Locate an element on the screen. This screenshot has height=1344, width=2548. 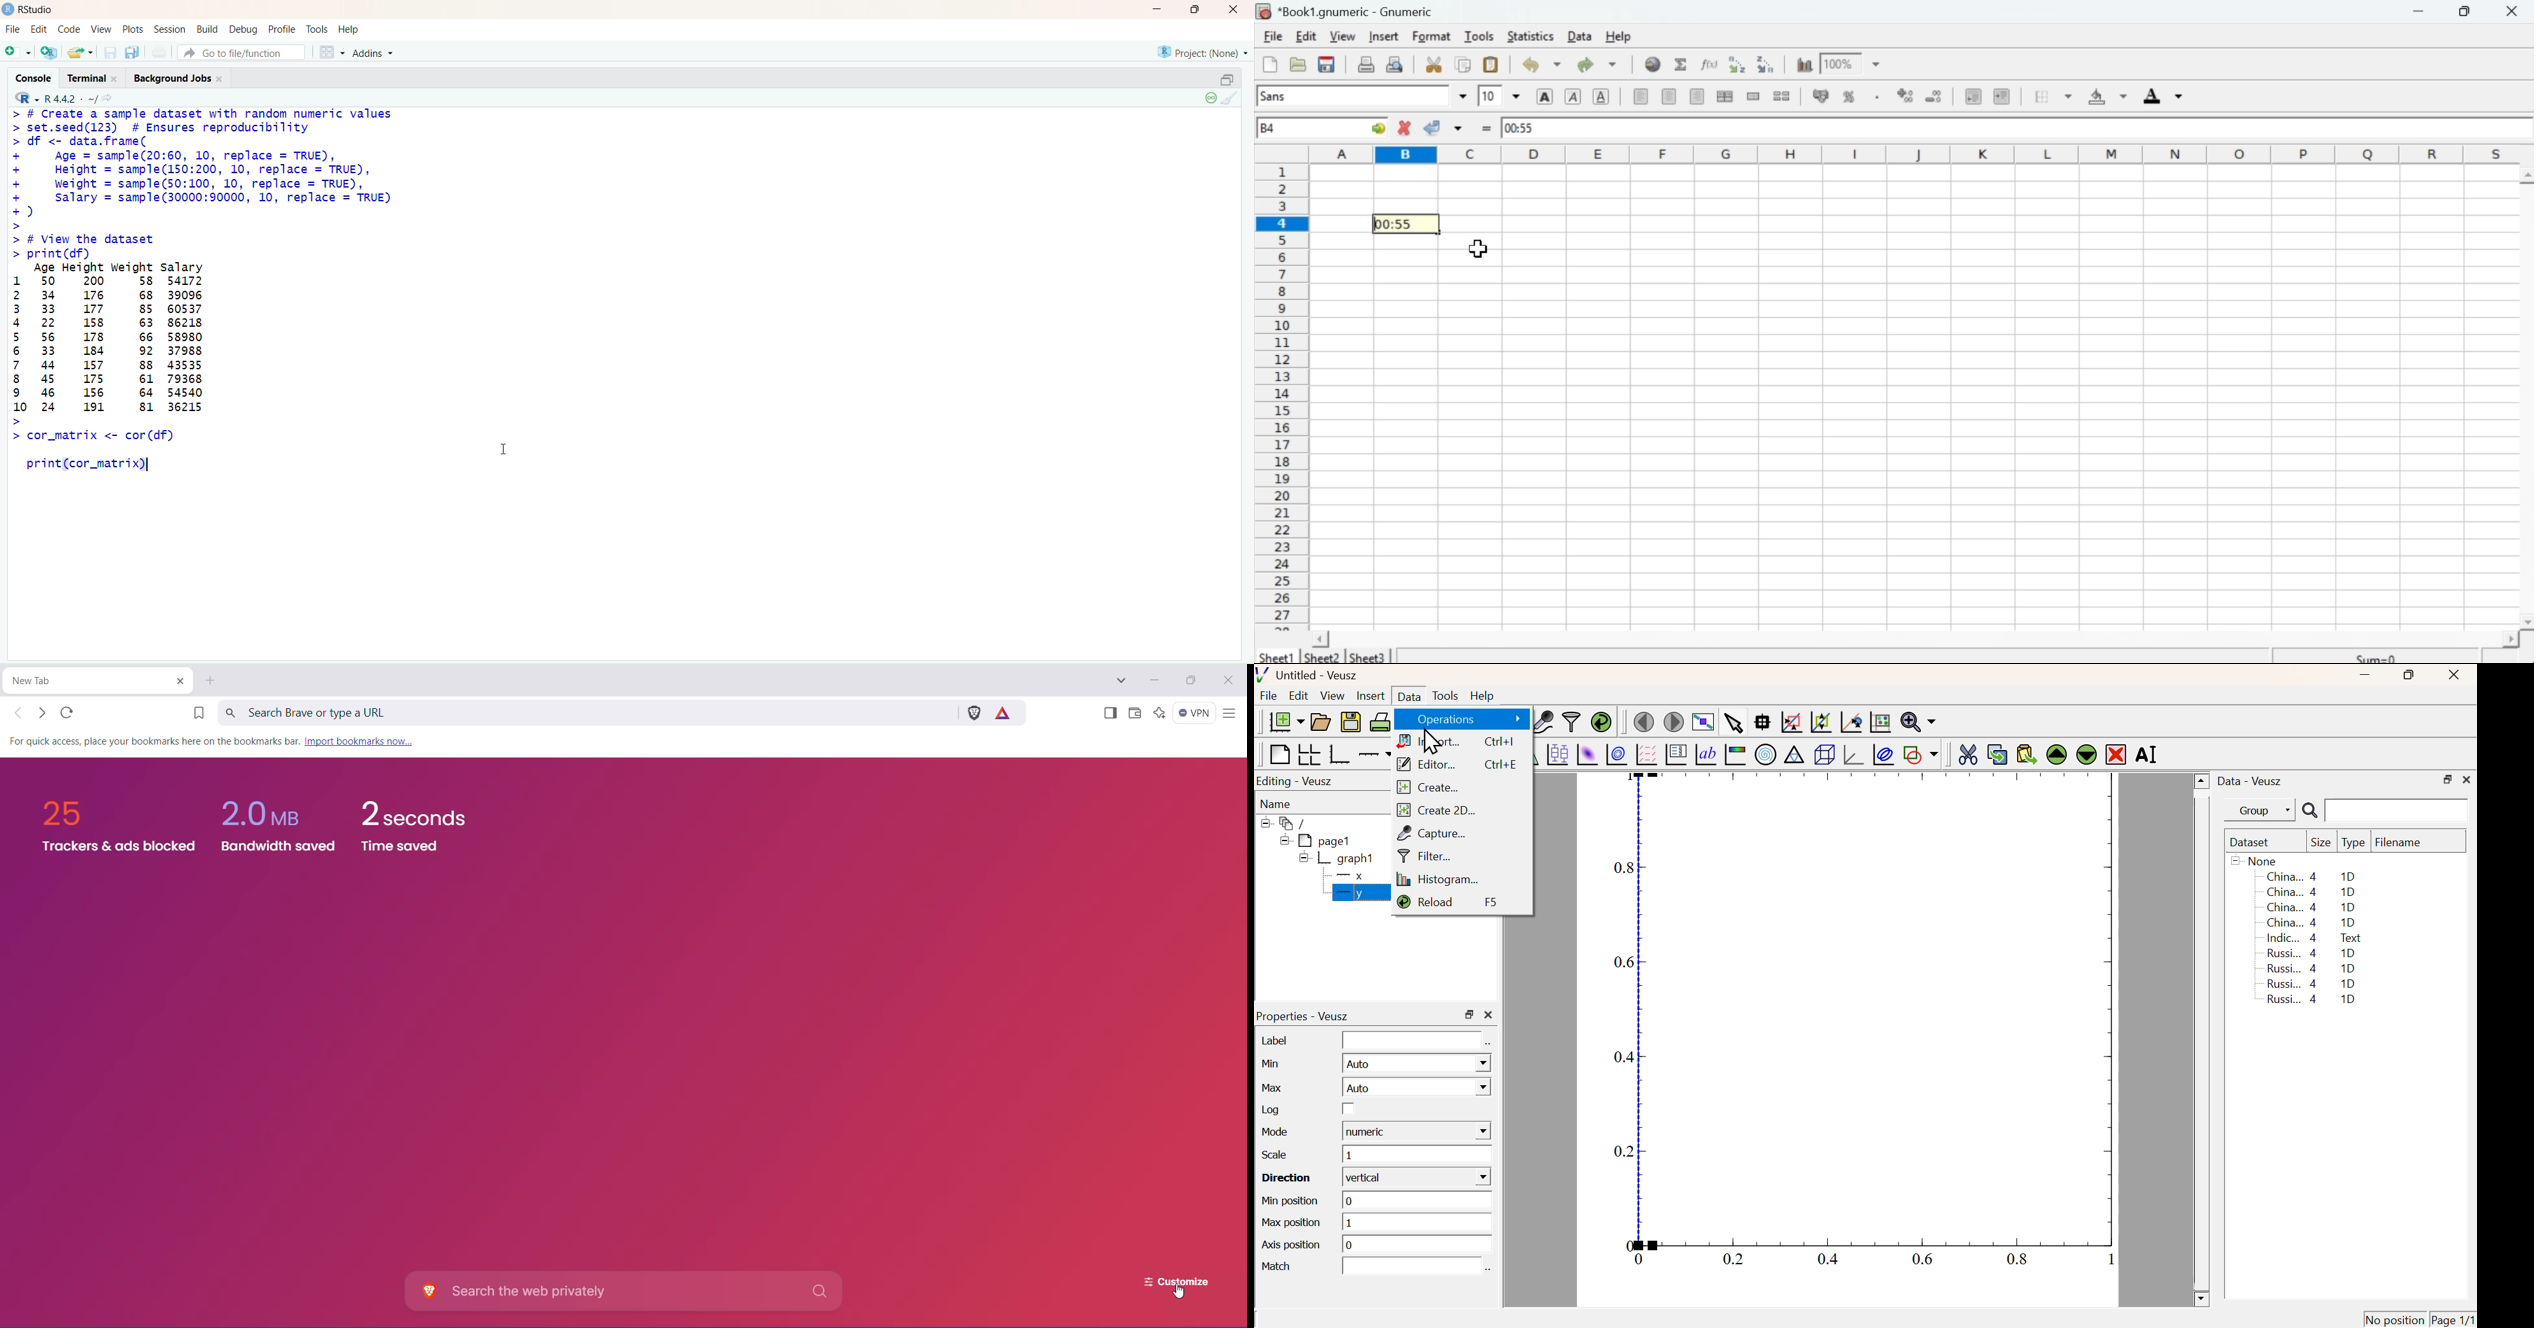
Font color is located at coordinates (2164, 96).